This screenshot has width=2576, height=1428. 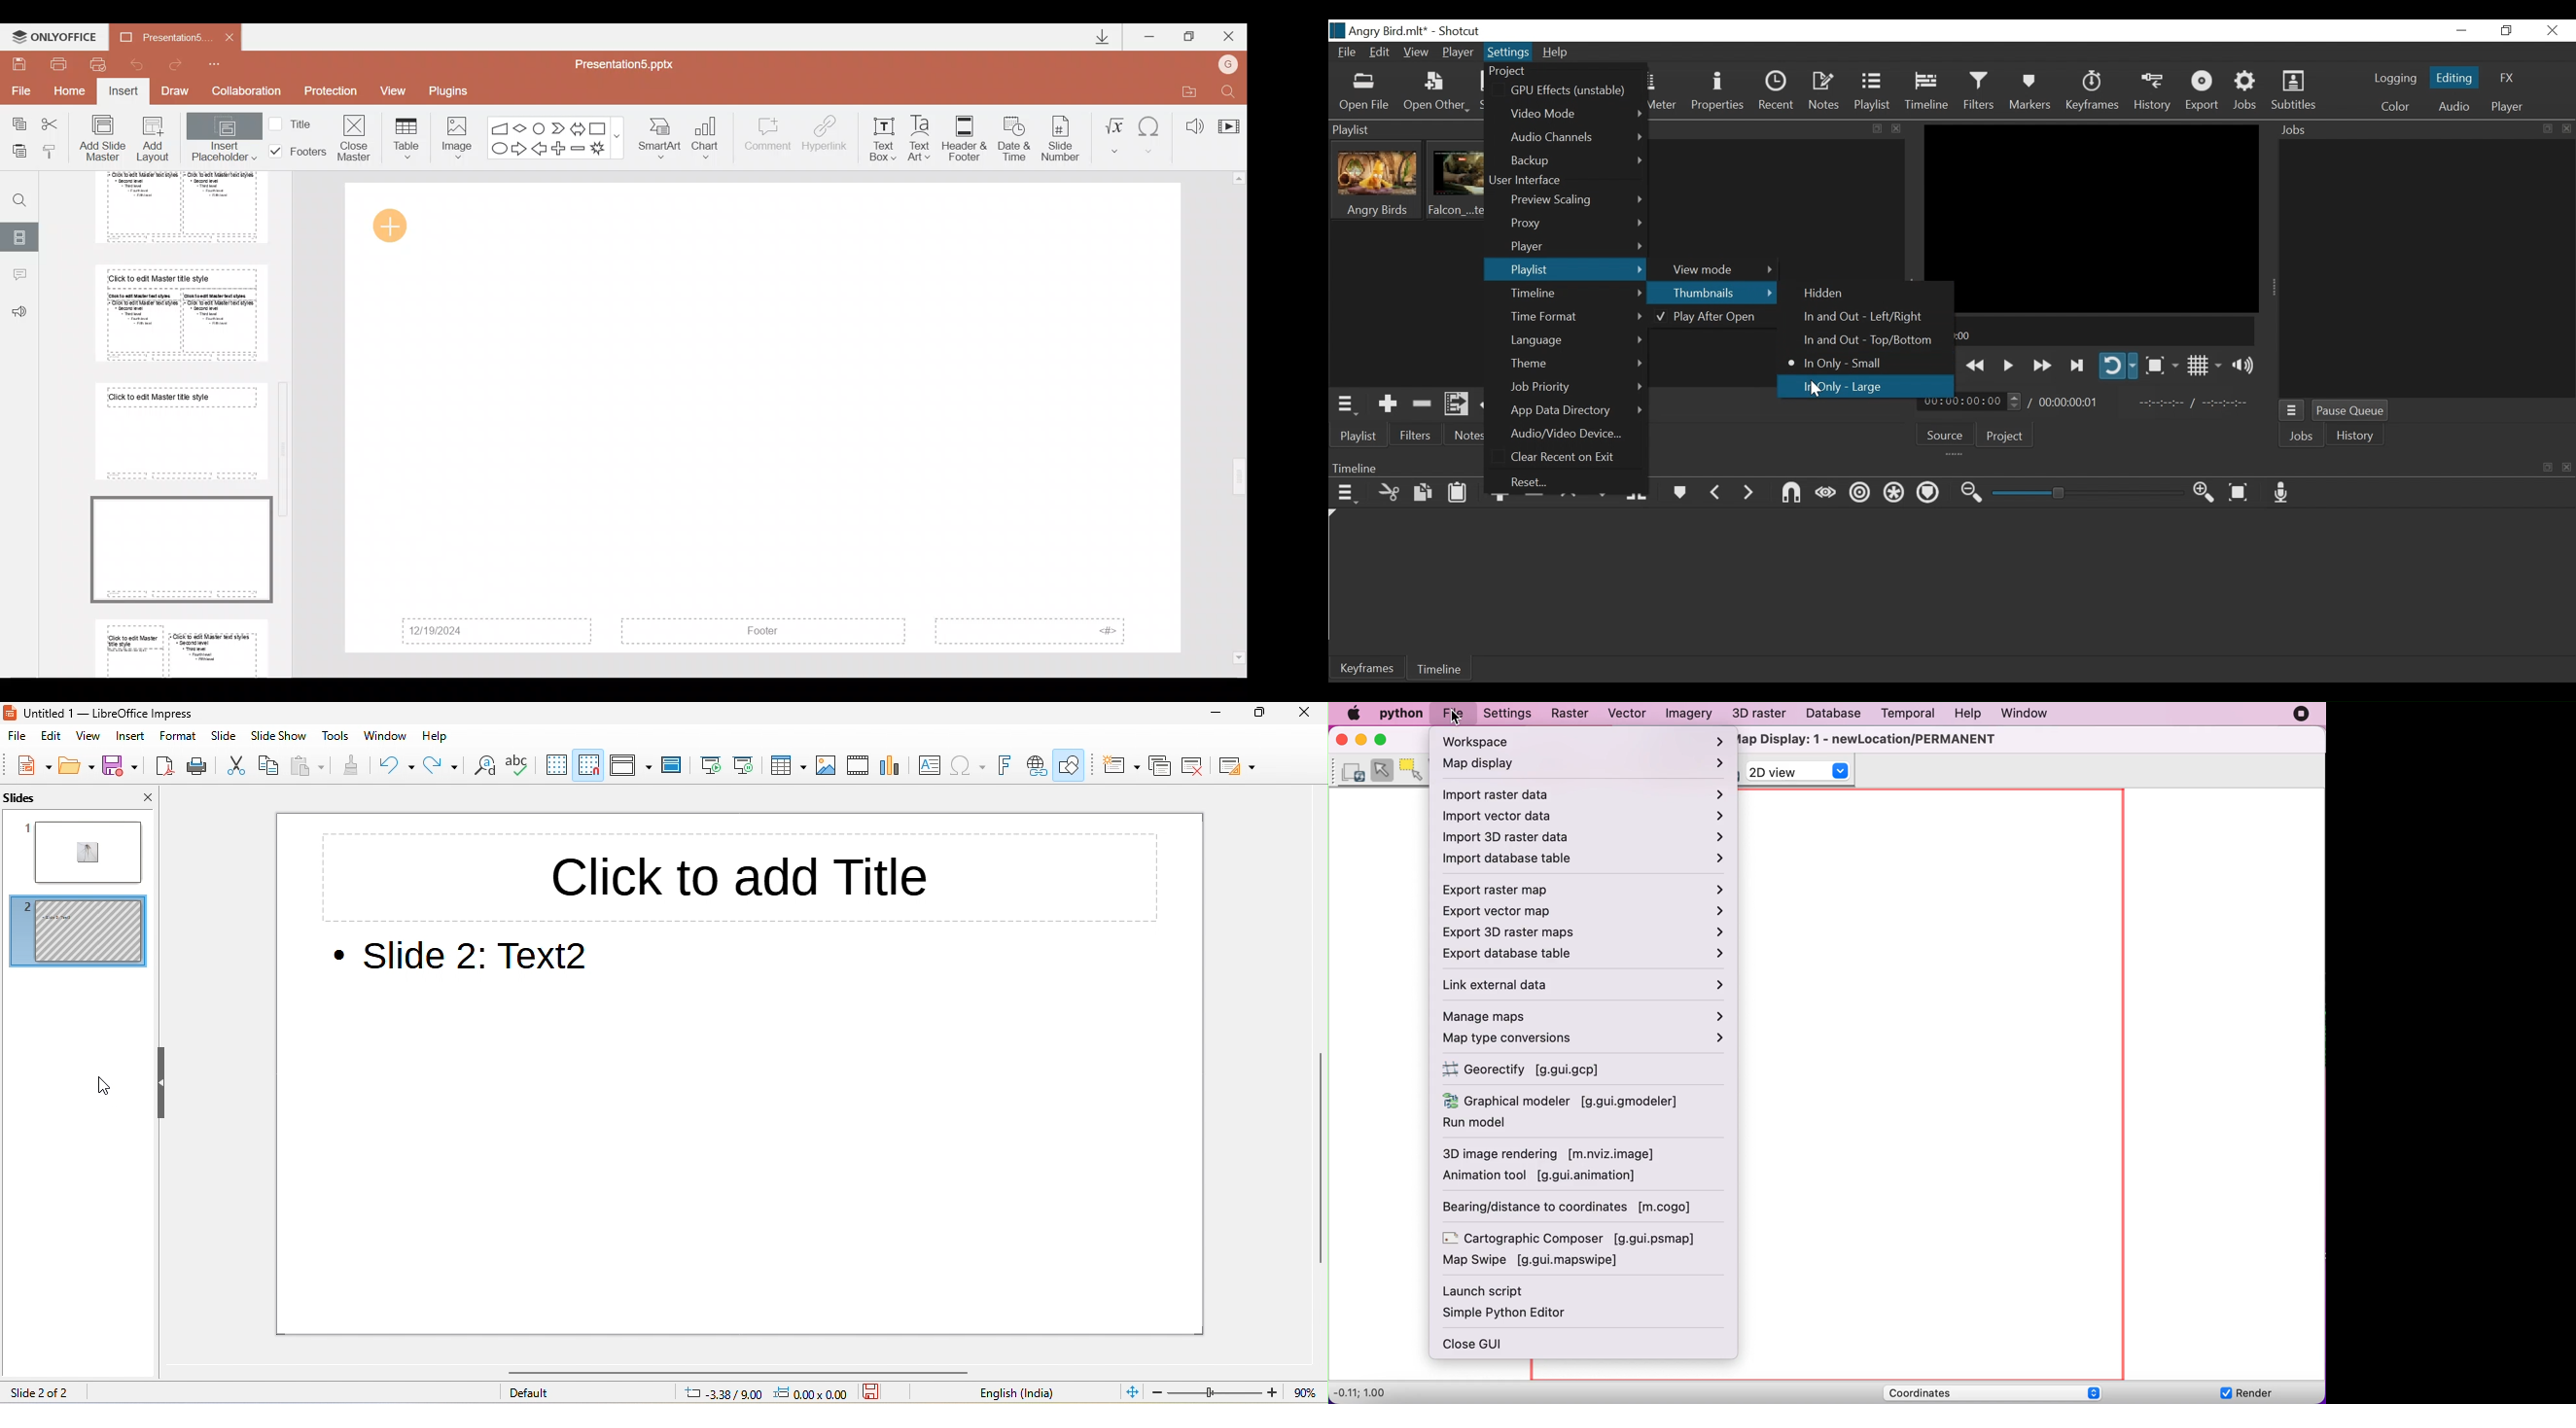 I want to click on Footers, so click(x=296, y=151).